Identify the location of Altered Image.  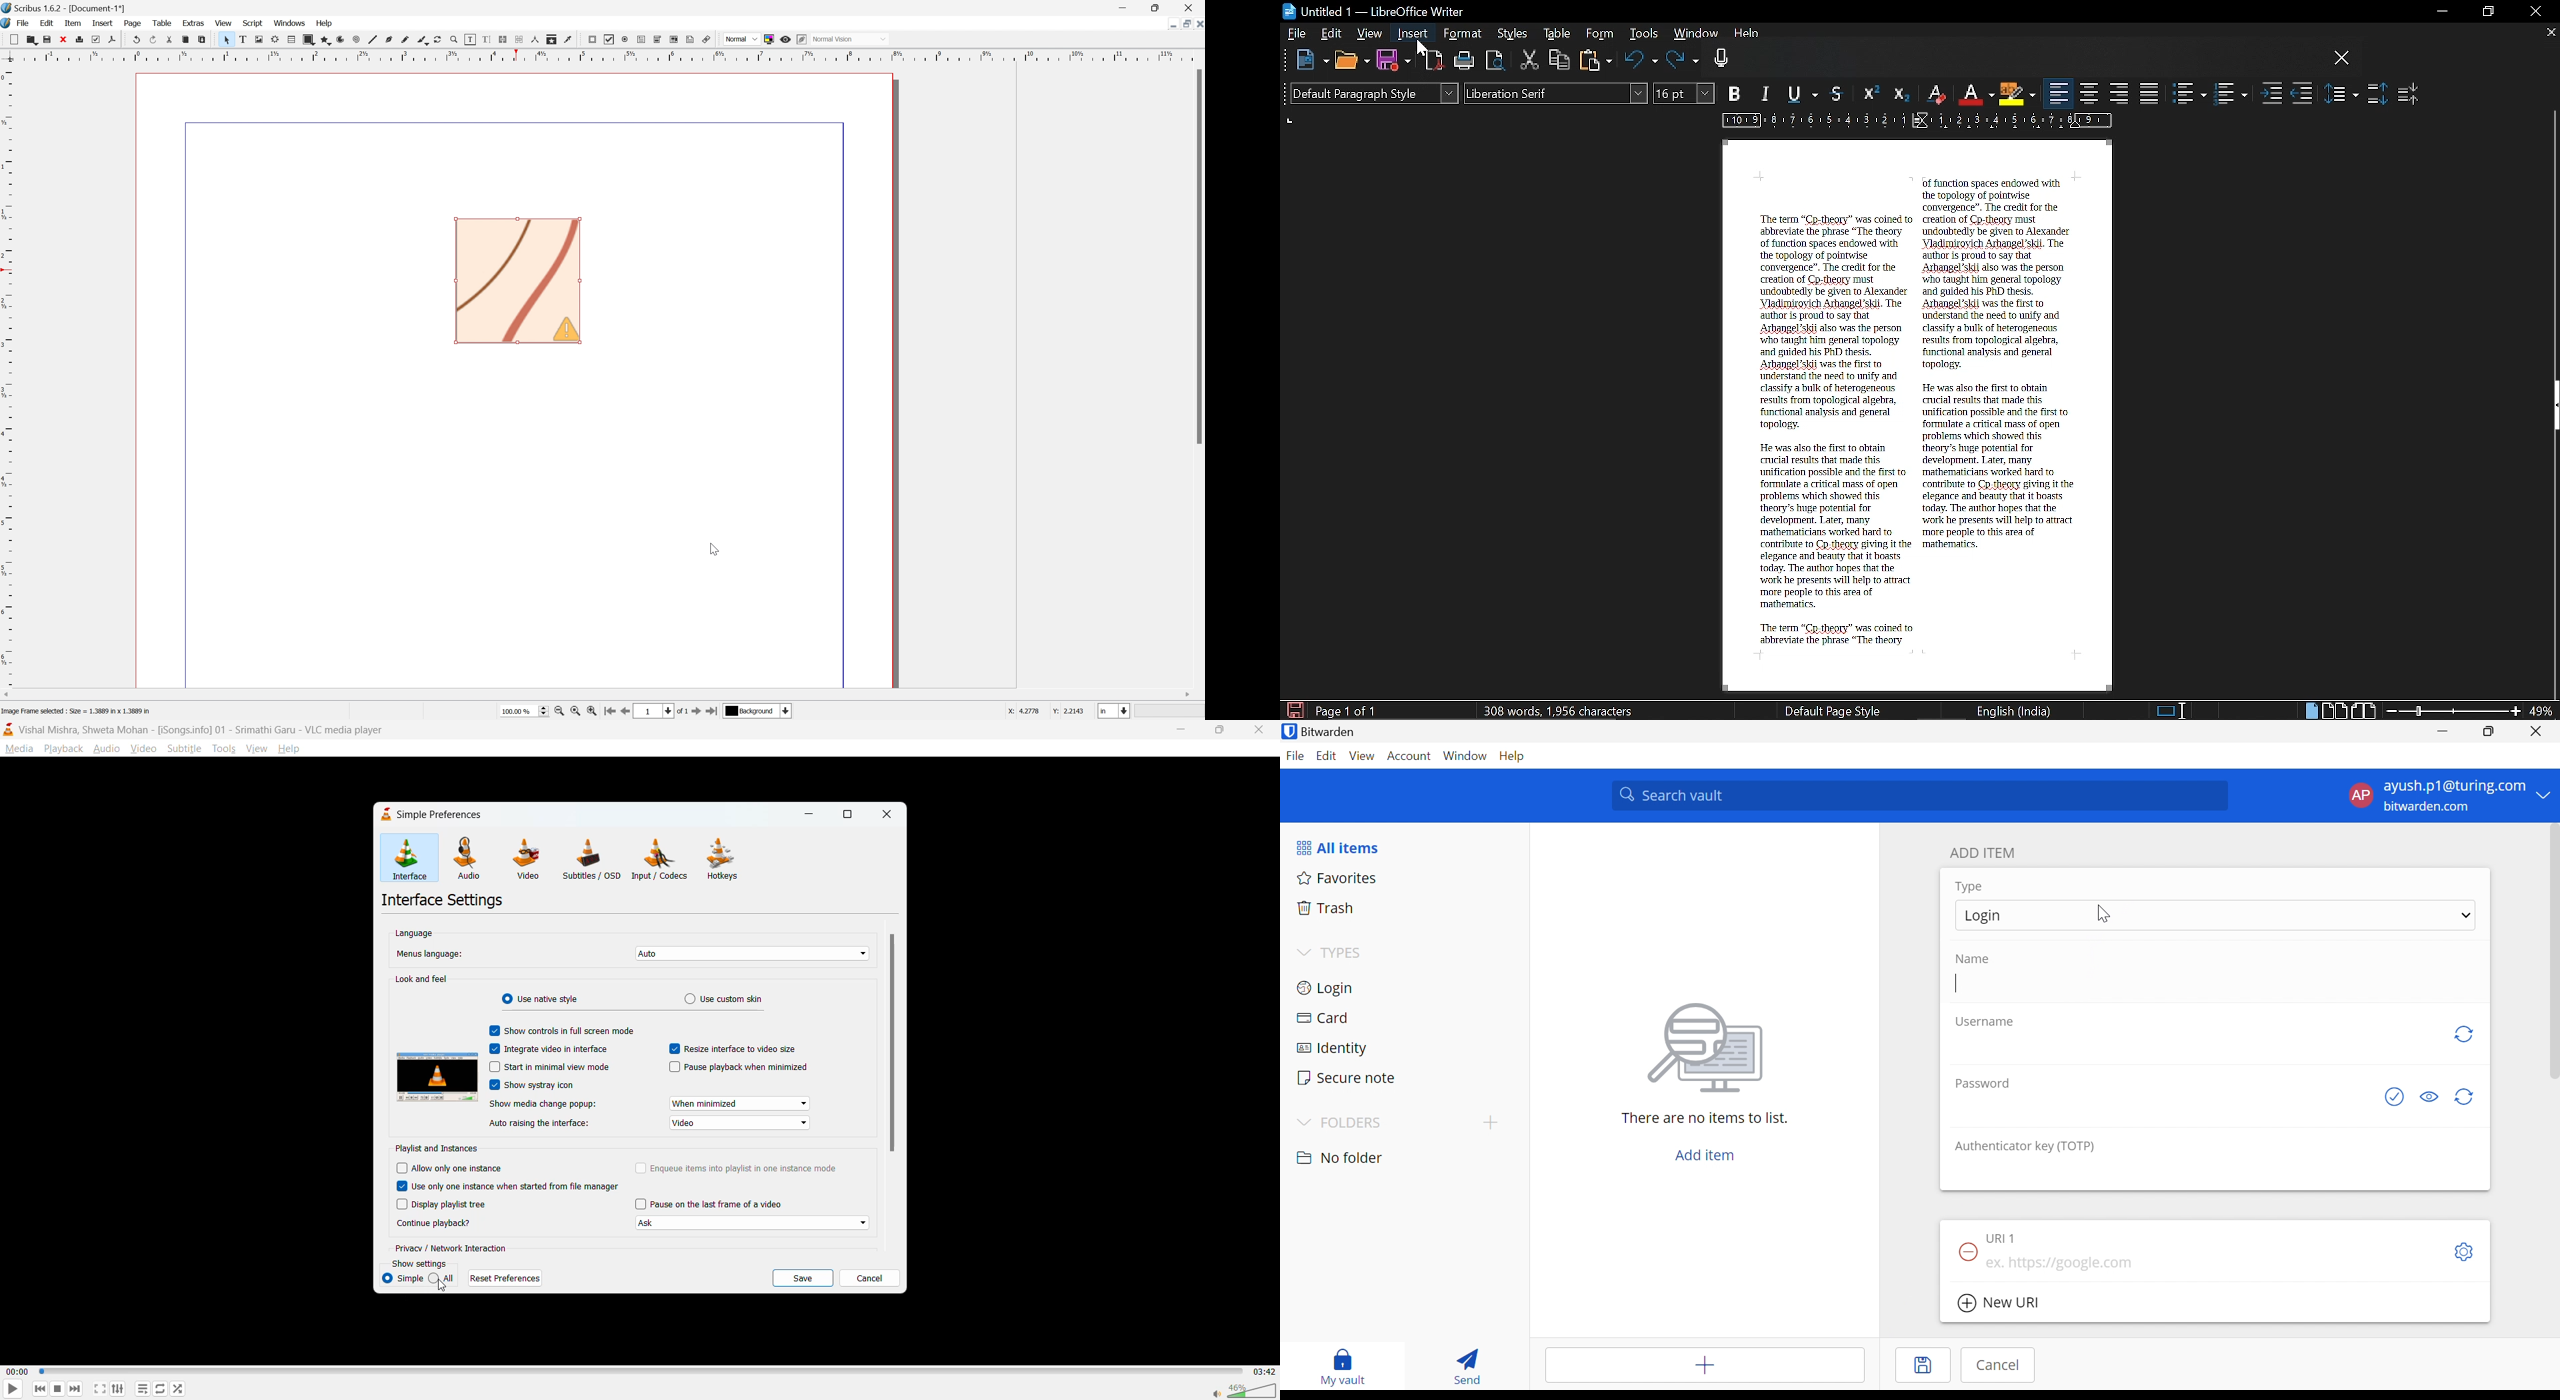
(517, 280).